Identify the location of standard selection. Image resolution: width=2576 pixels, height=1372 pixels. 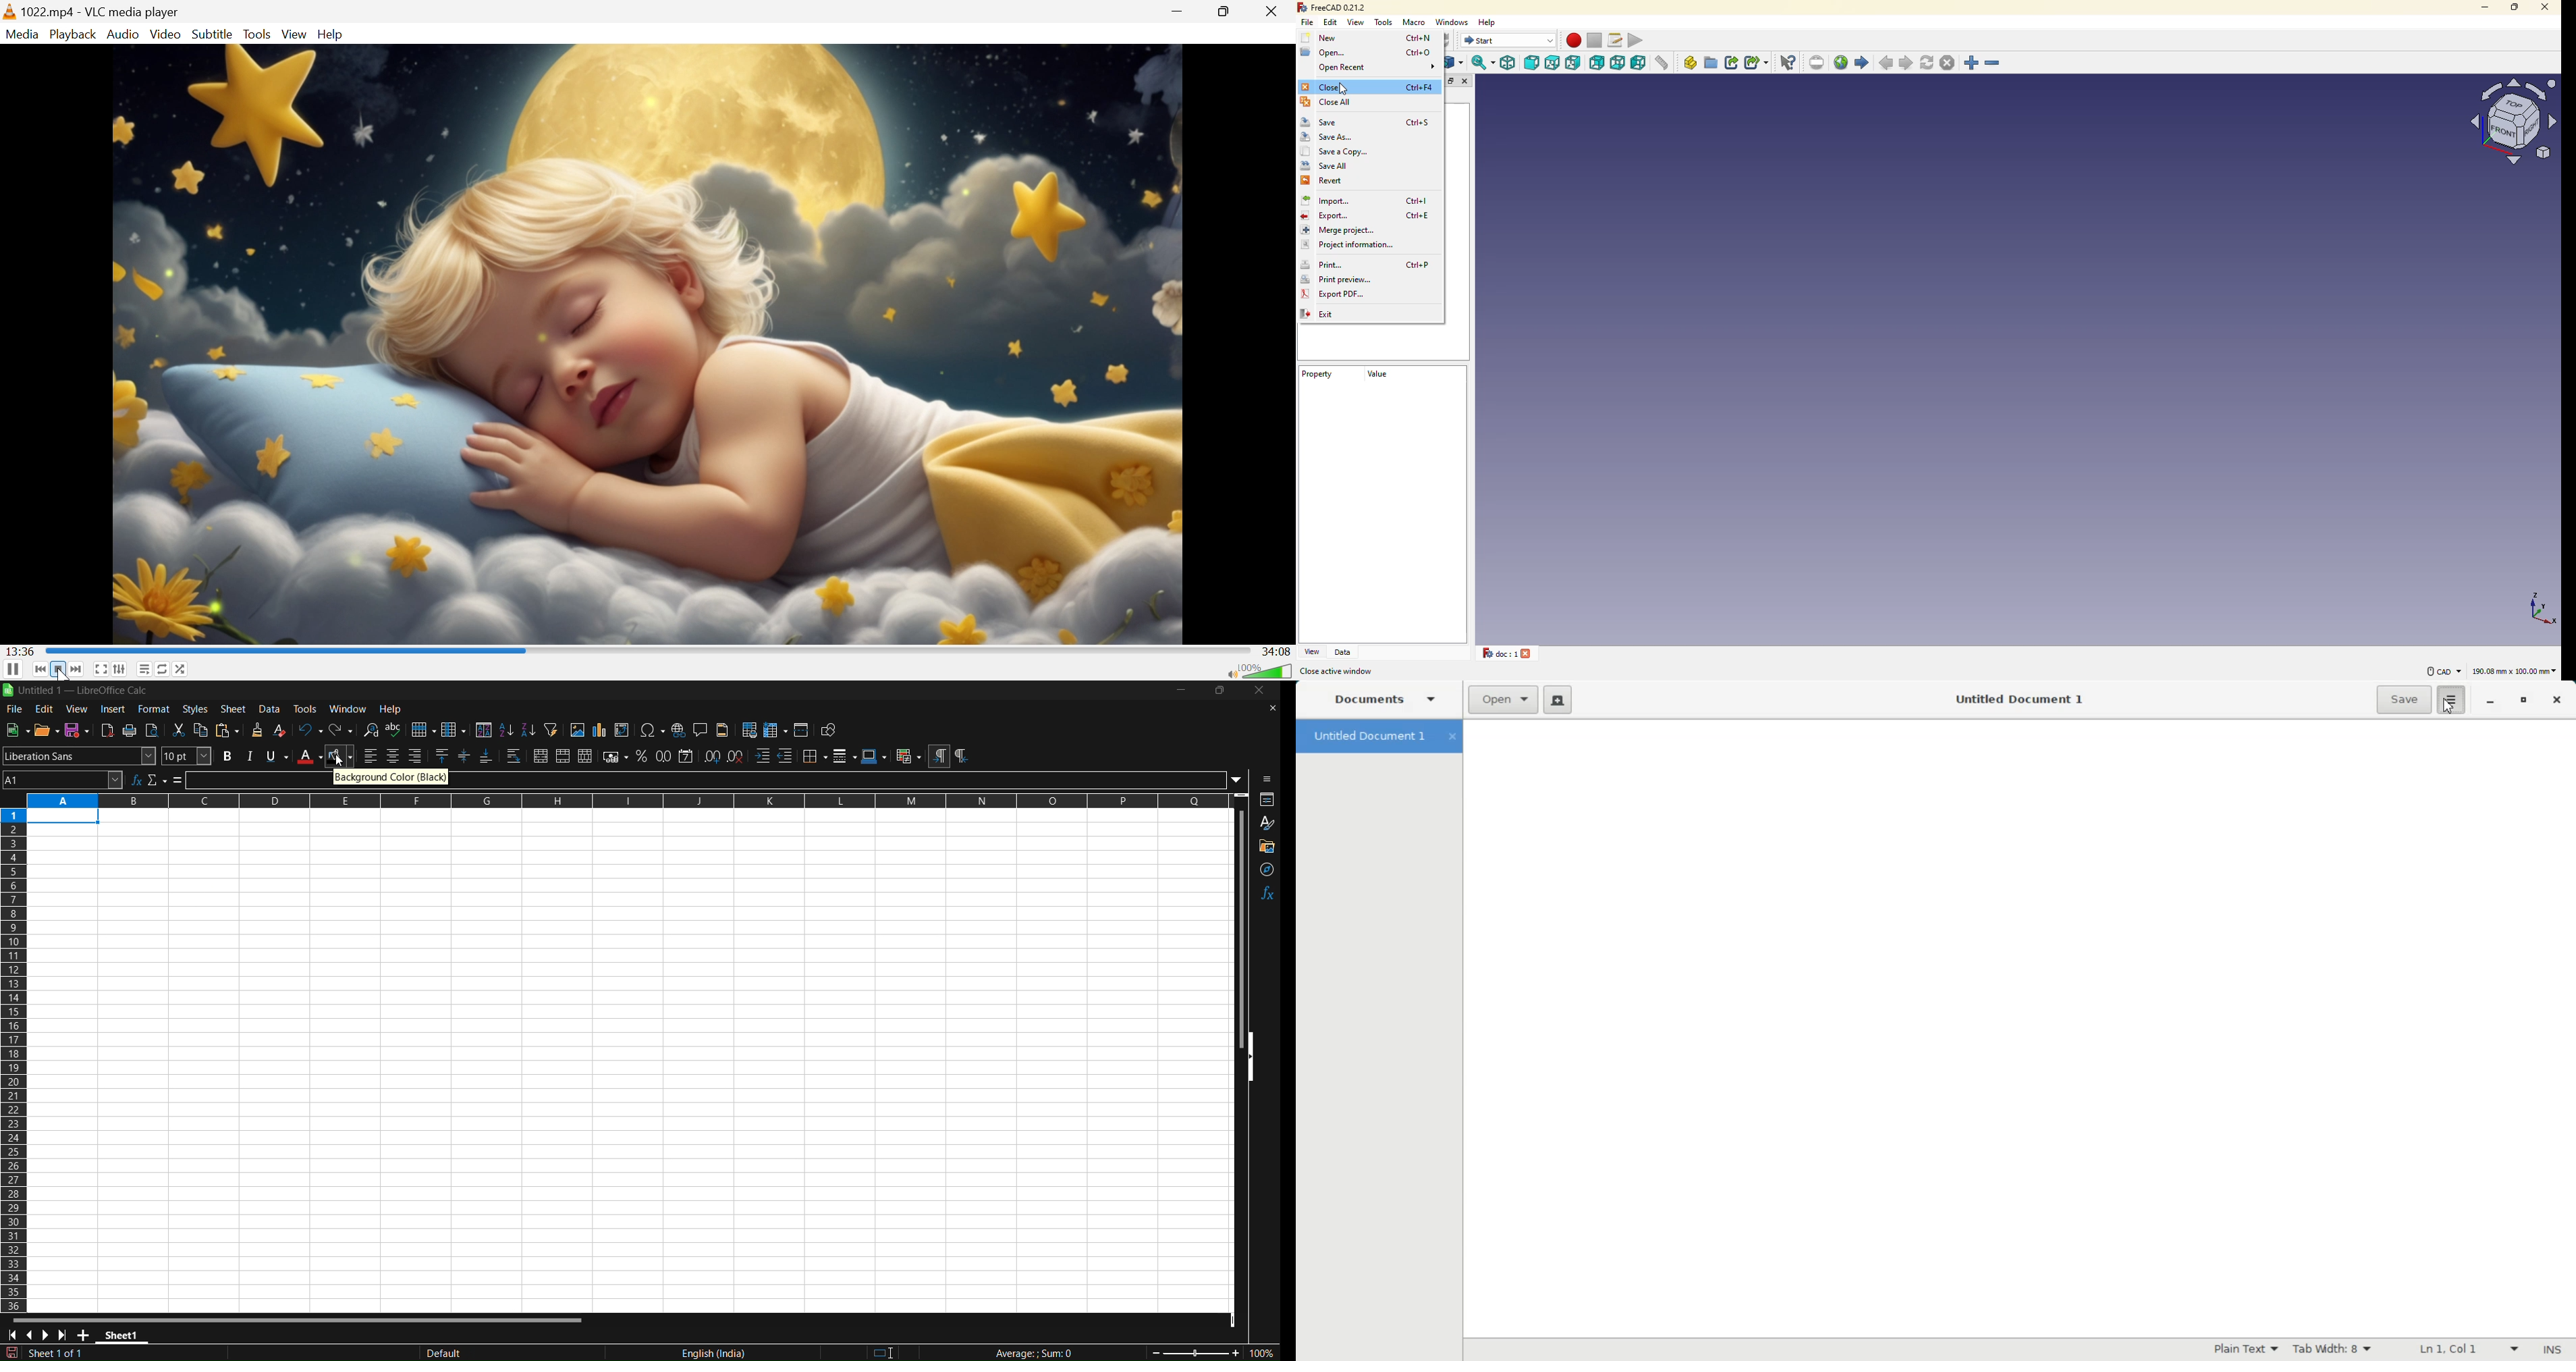
(890, 1351).